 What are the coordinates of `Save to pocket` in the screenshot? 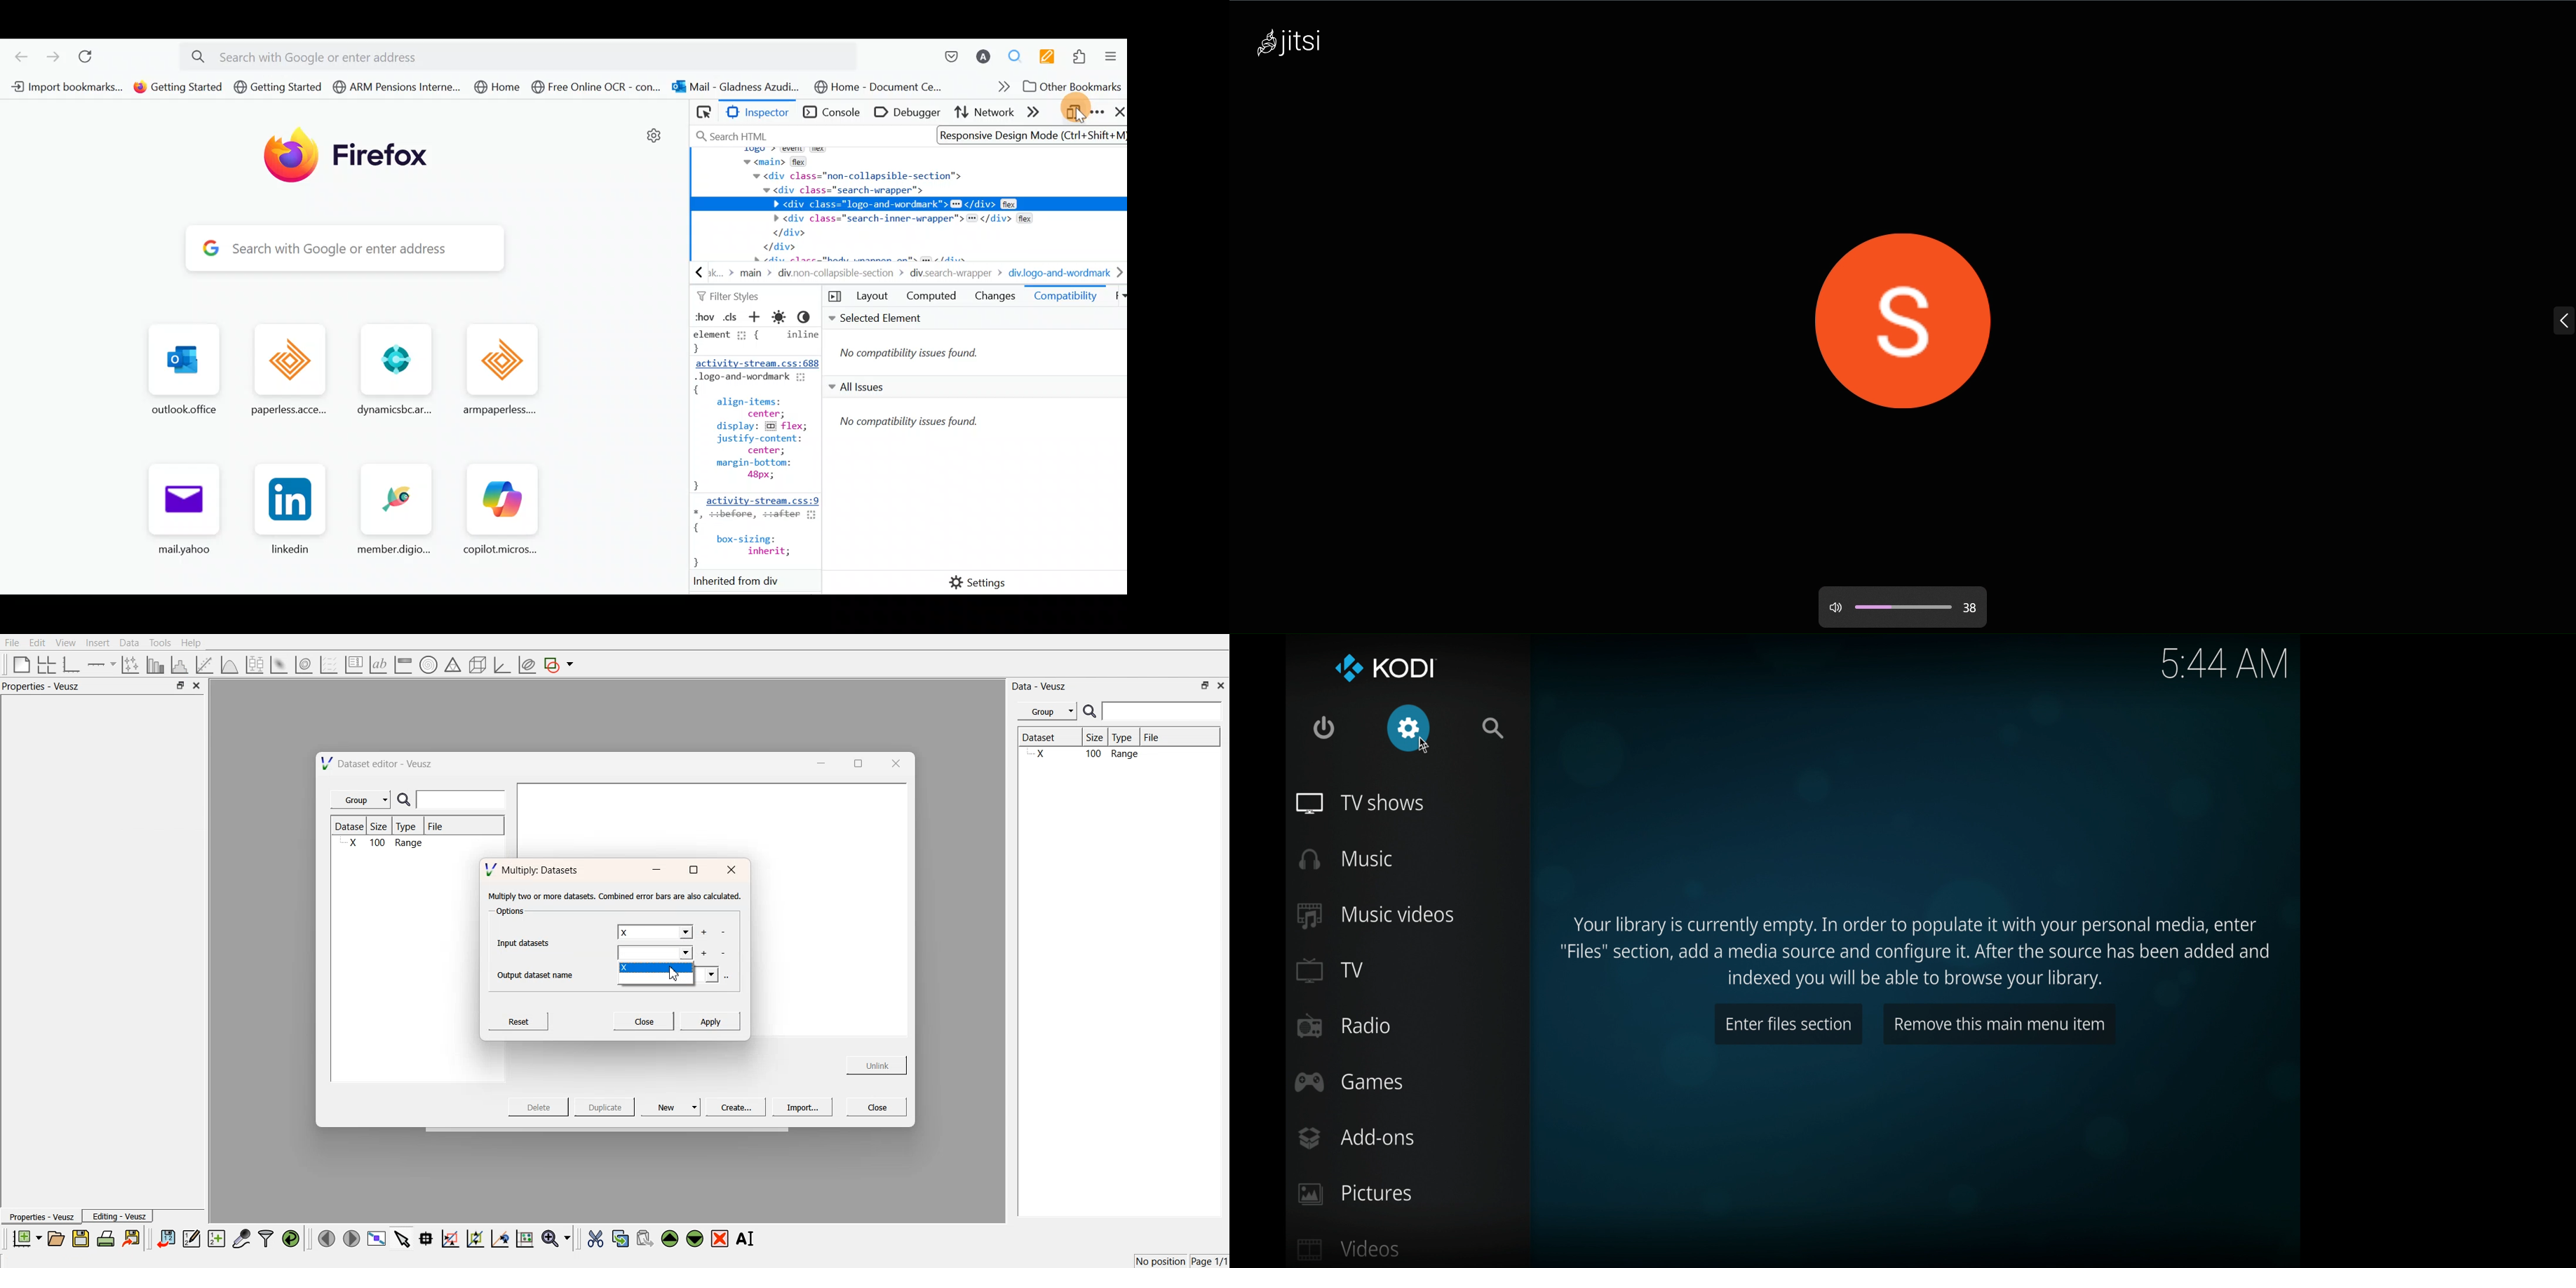 It's located at (950, 50).